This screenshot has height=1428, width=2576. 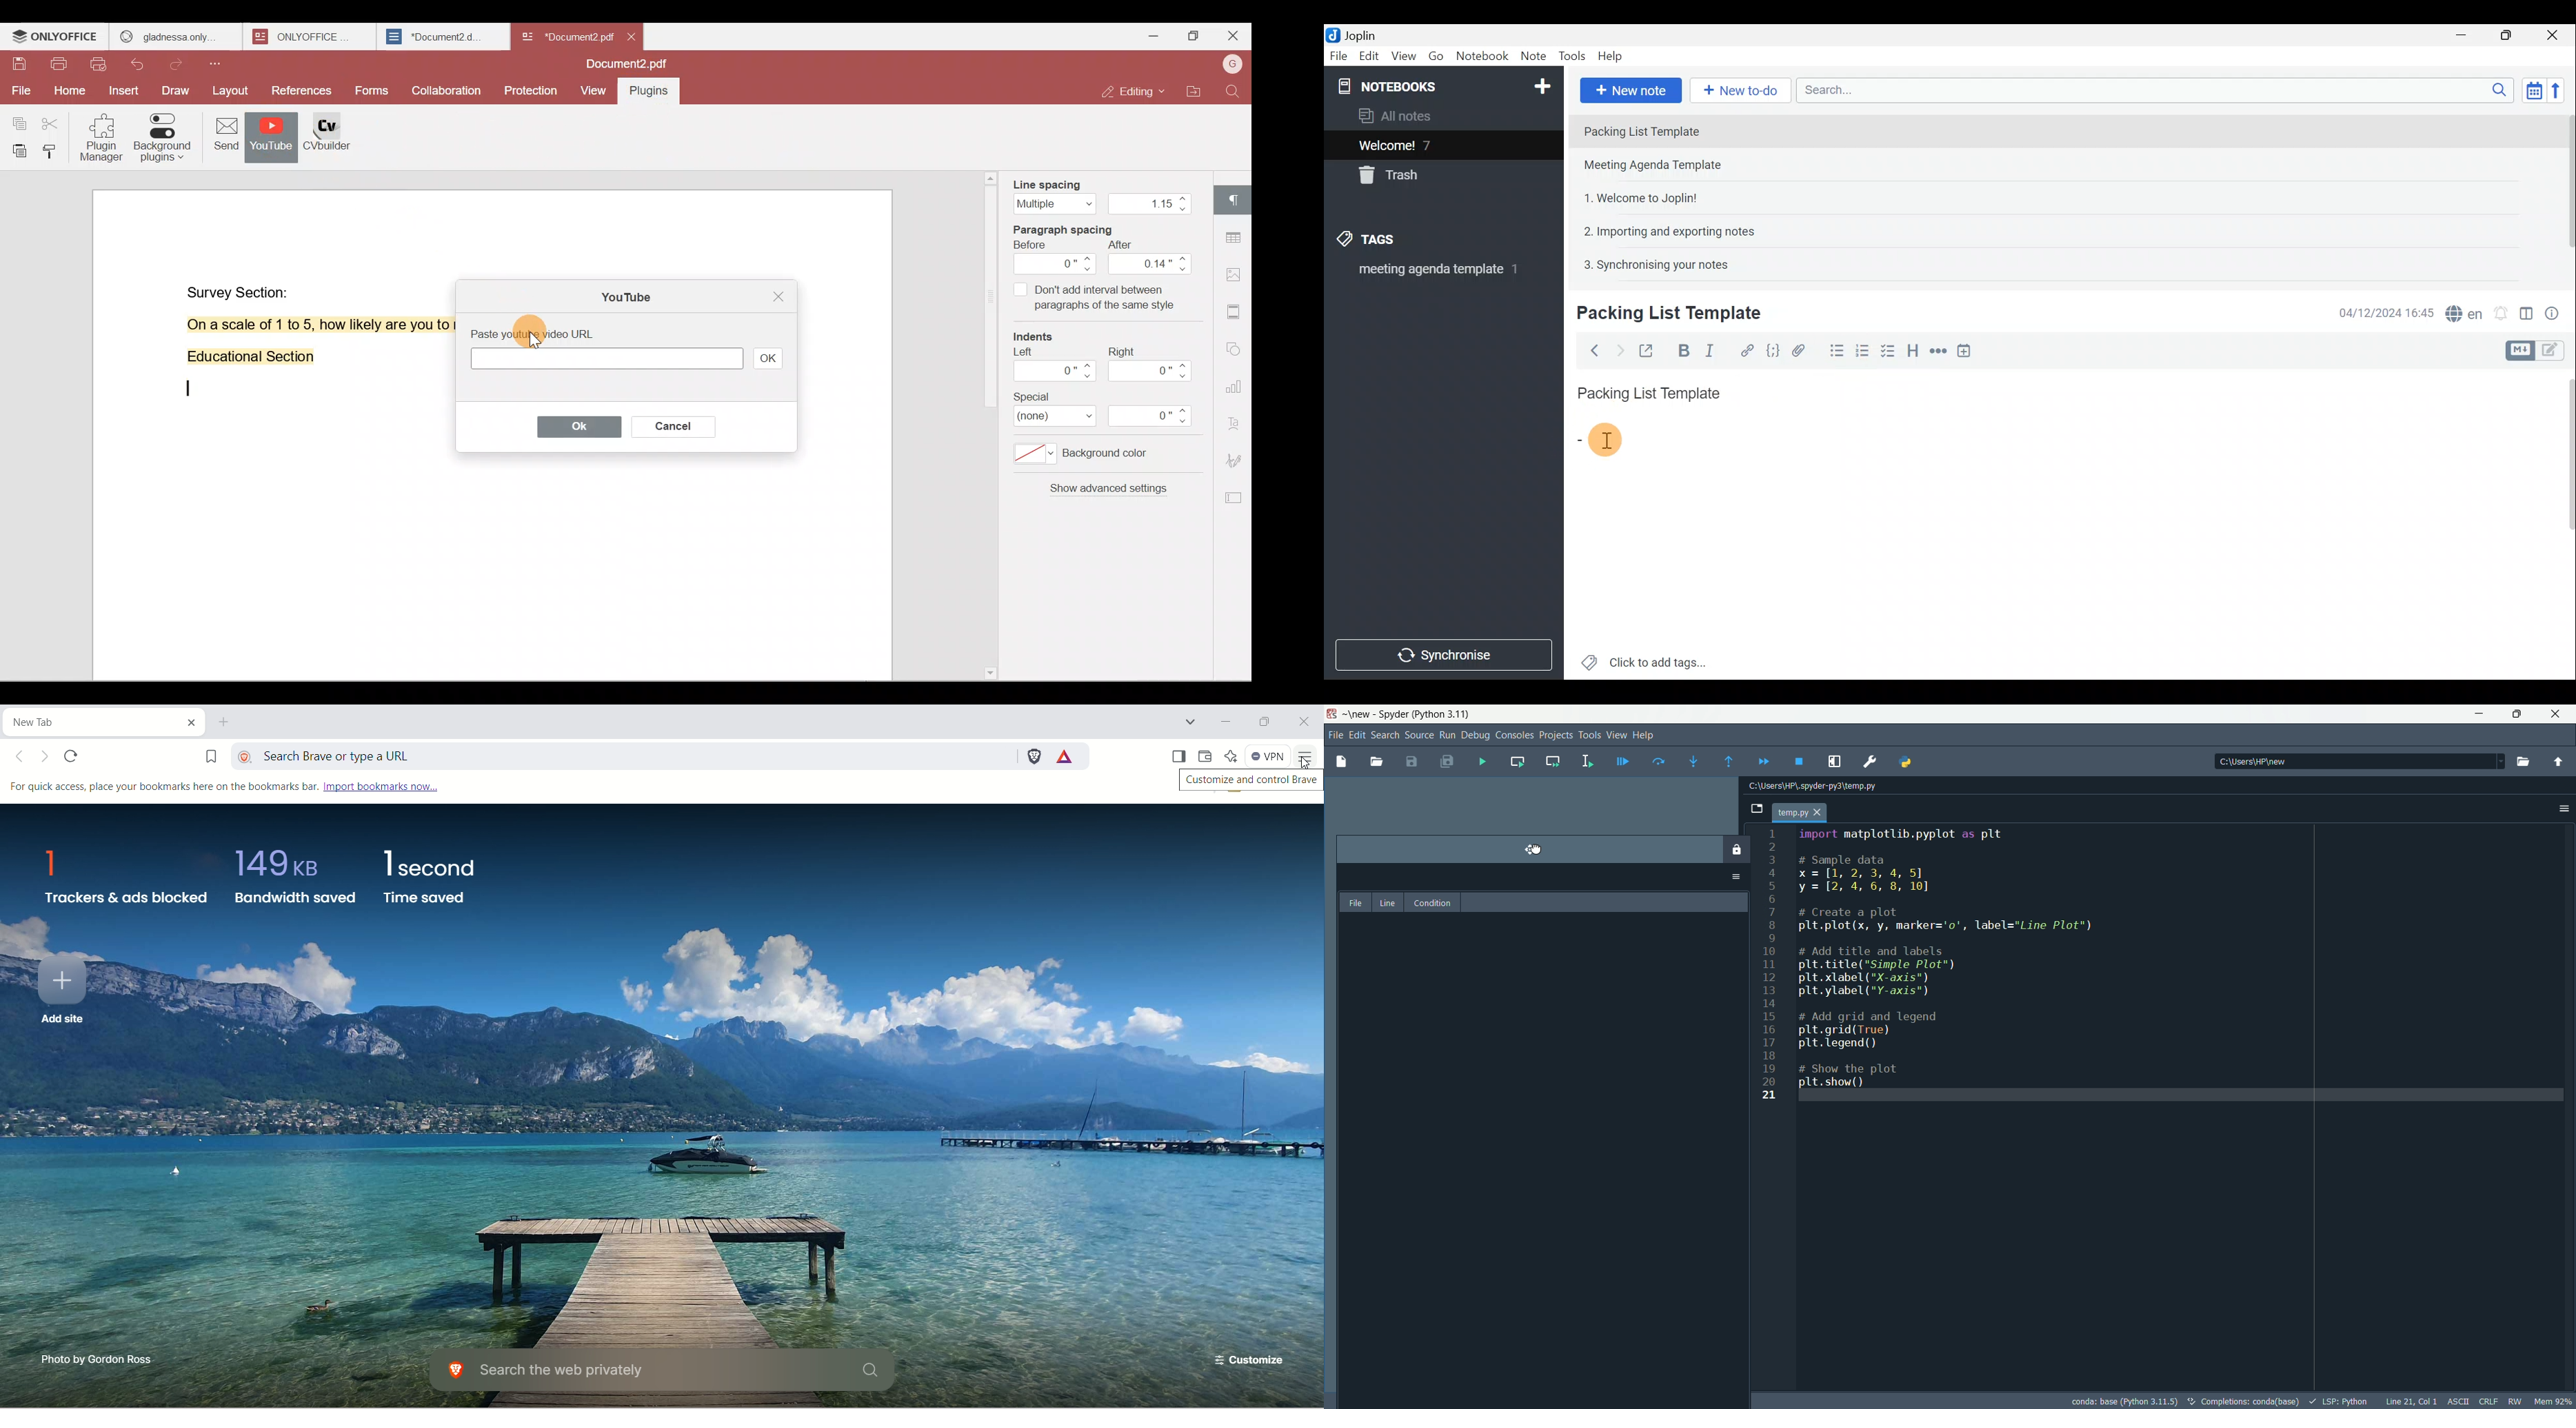 What do you see at coordinates (1666, 166) in the screenshot?
I see `Note 2` at bounding box center [1666, 166].